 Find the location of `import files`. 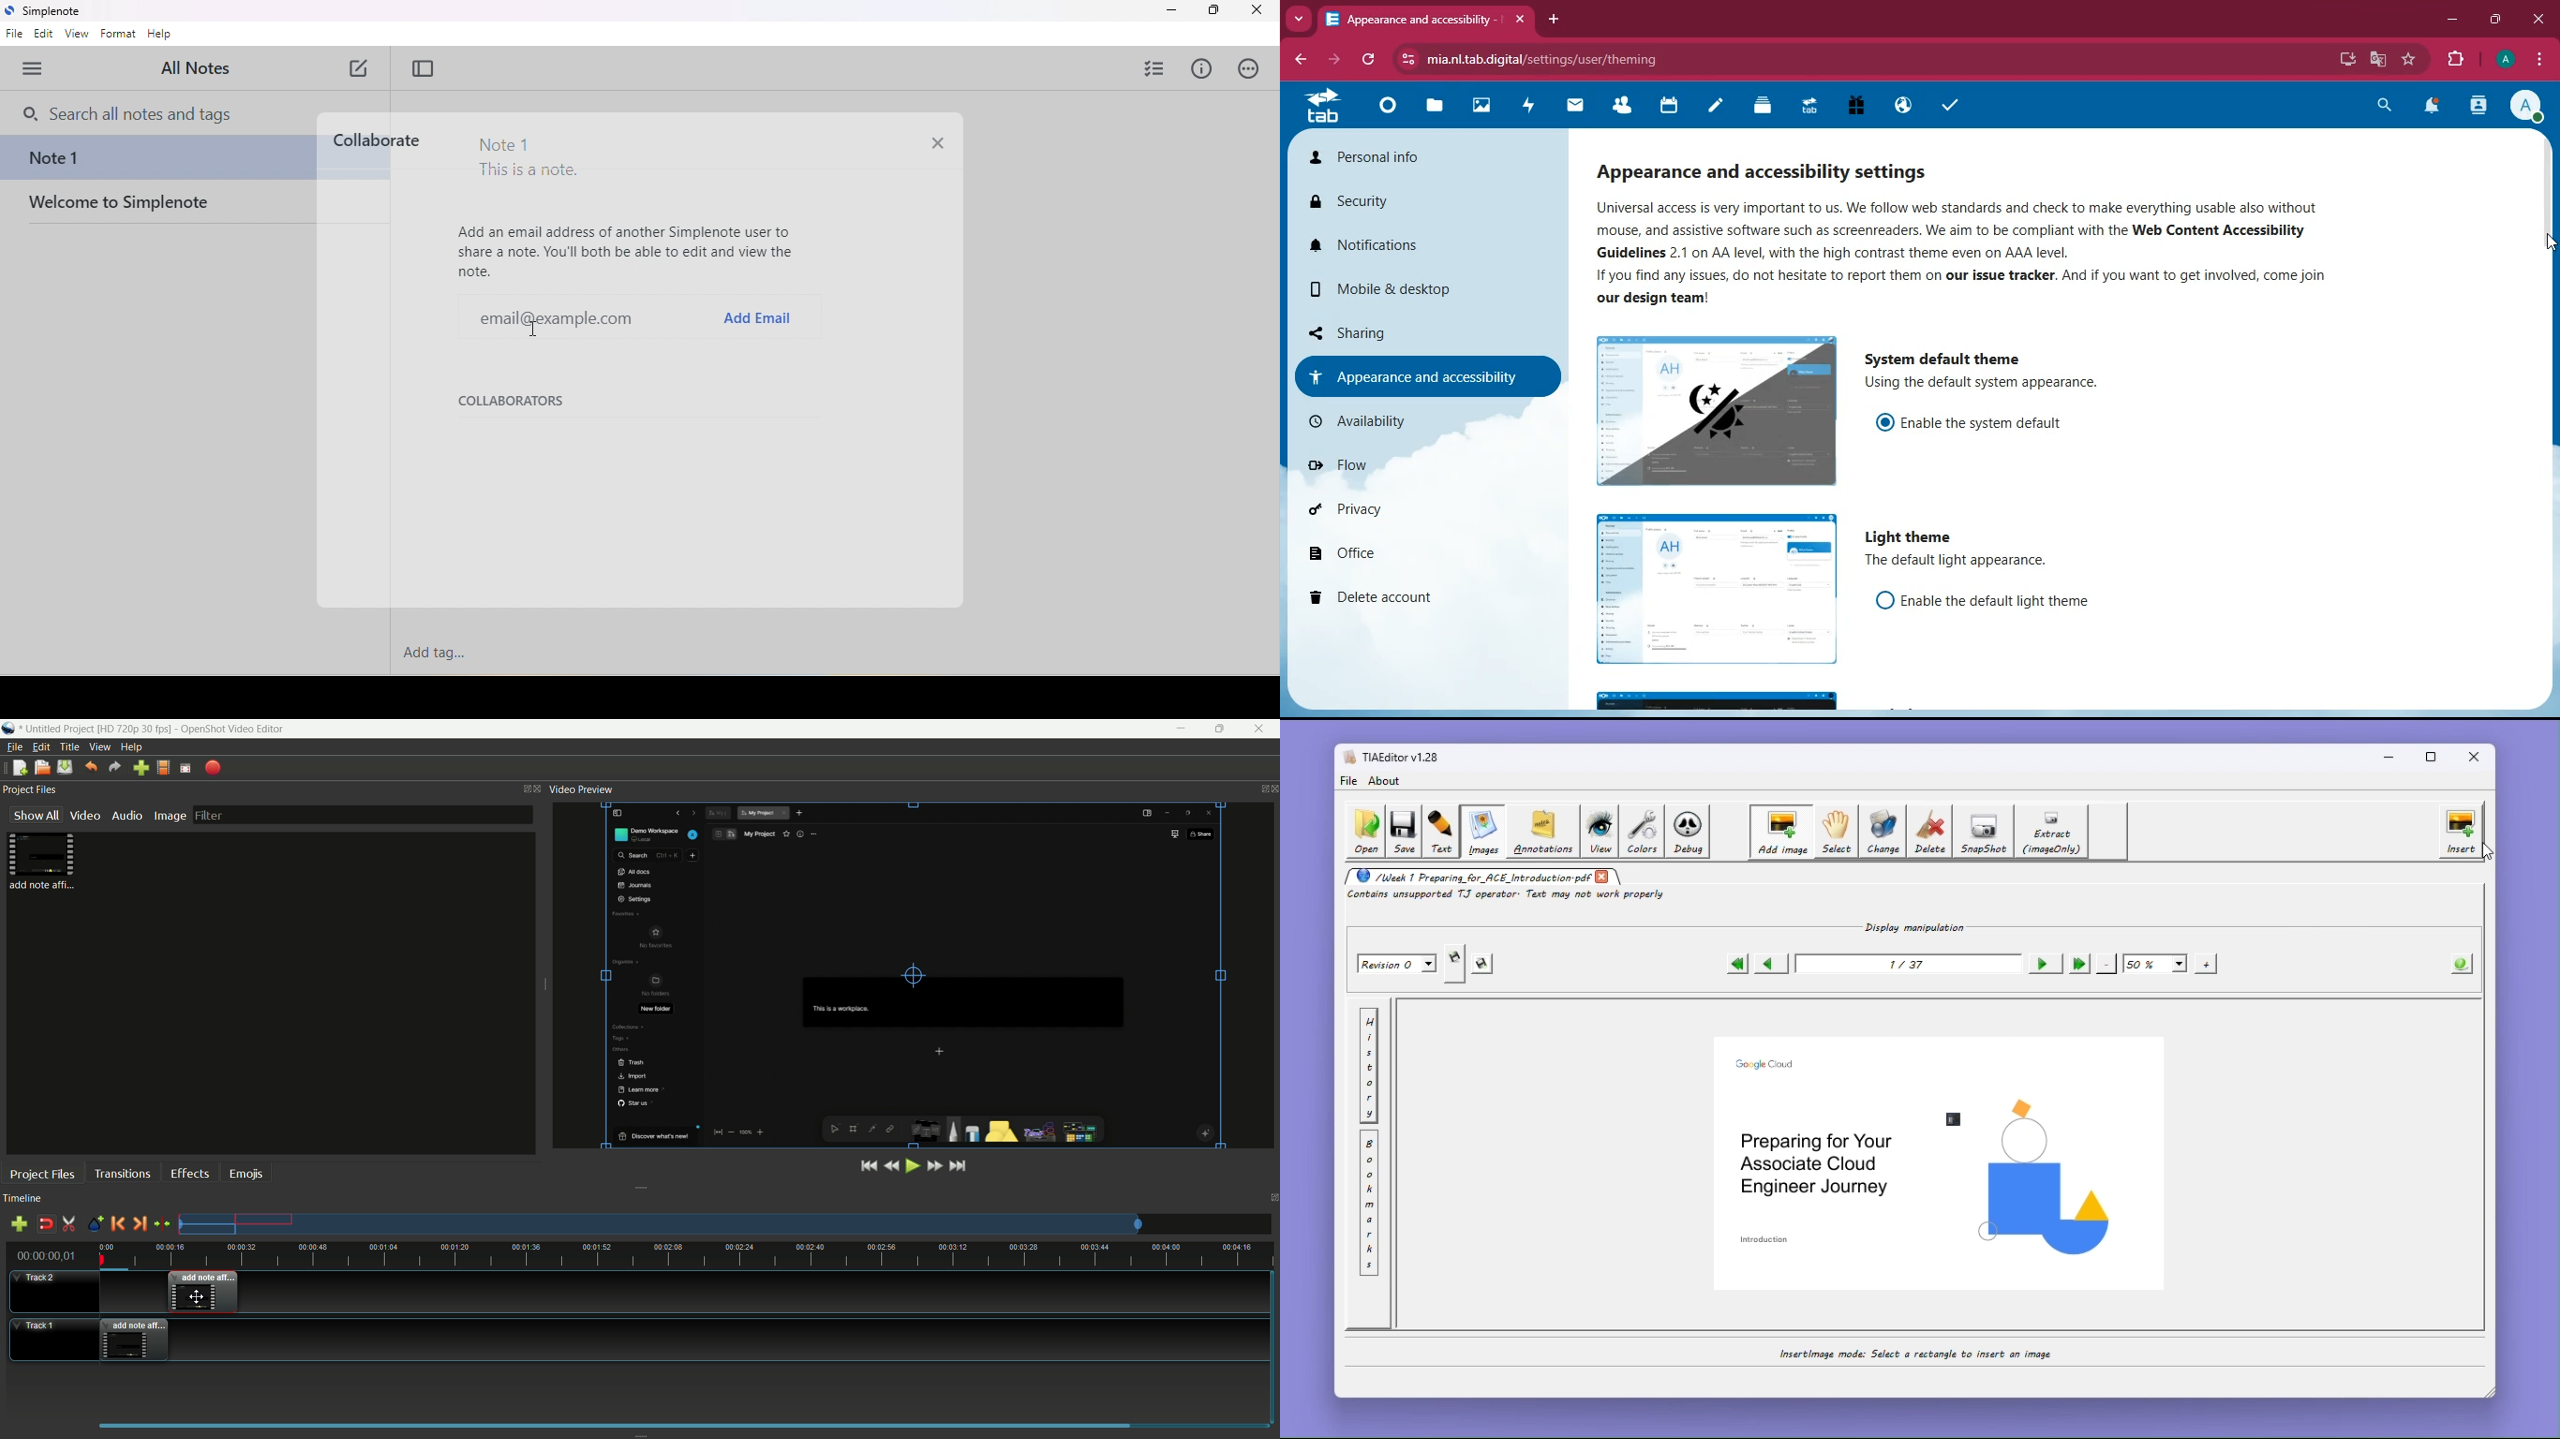

import files is located at coordinates (140, 768).